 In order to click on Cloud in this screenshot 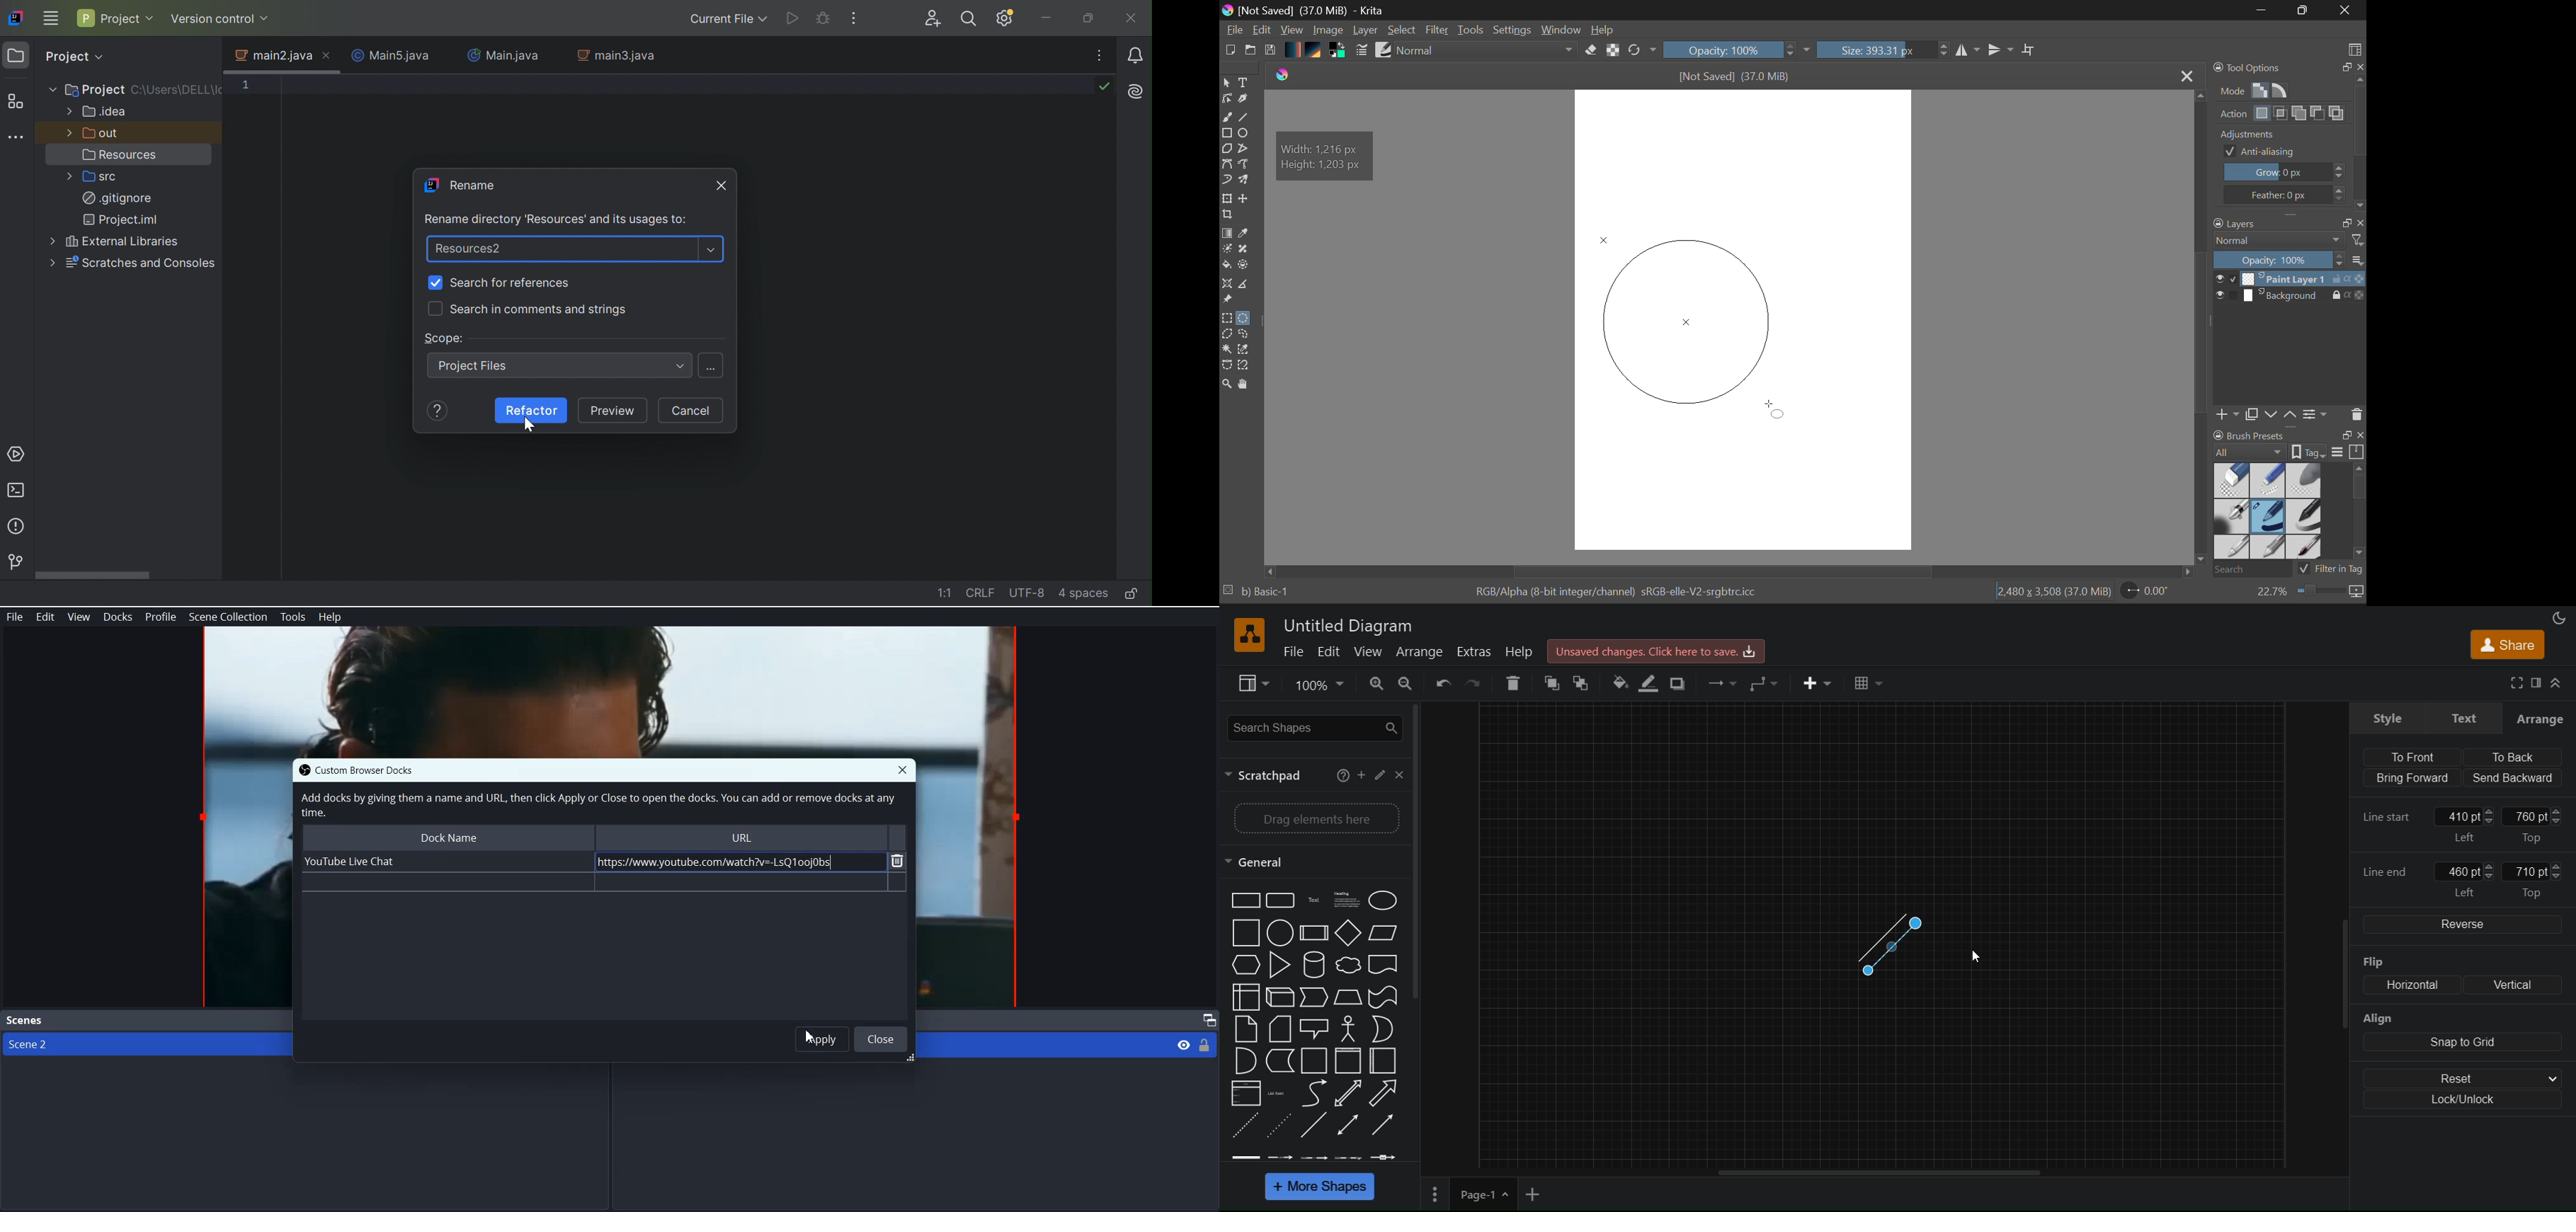, I will do `click(1347, 965)`.